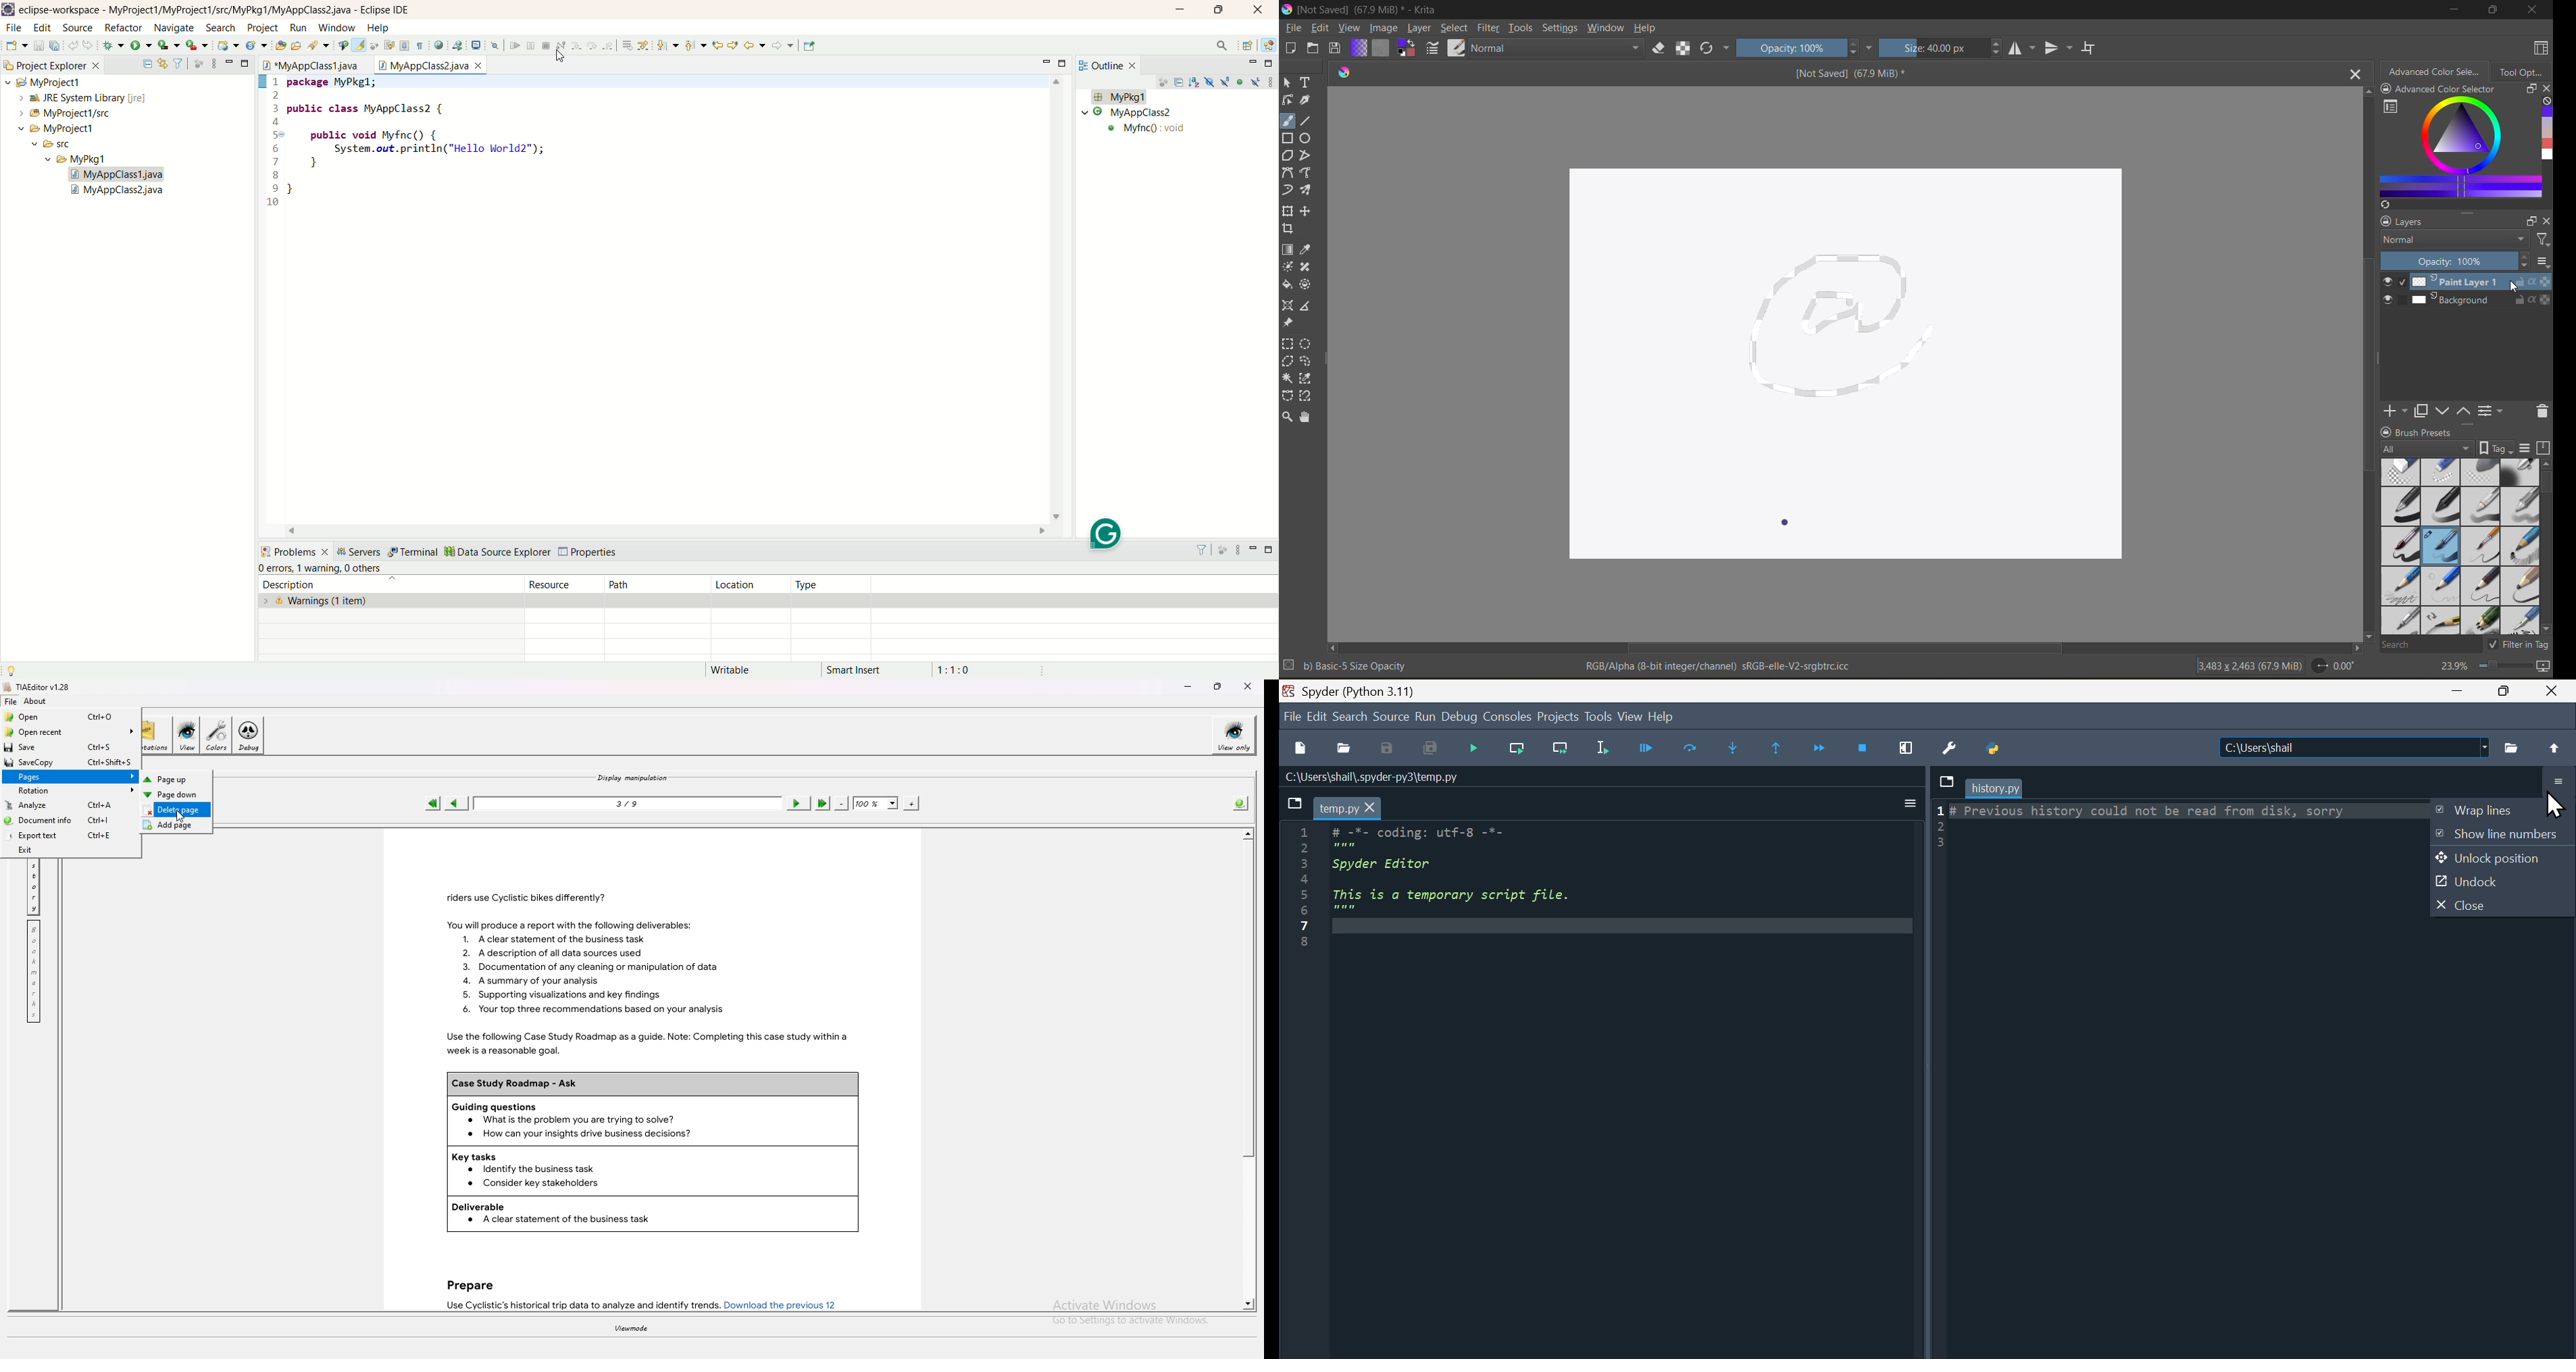 This screenshot has width=2576, height=1372. Describe the element at coordinates (438, 45) in the screenshot. I see `open web browser` at that location.